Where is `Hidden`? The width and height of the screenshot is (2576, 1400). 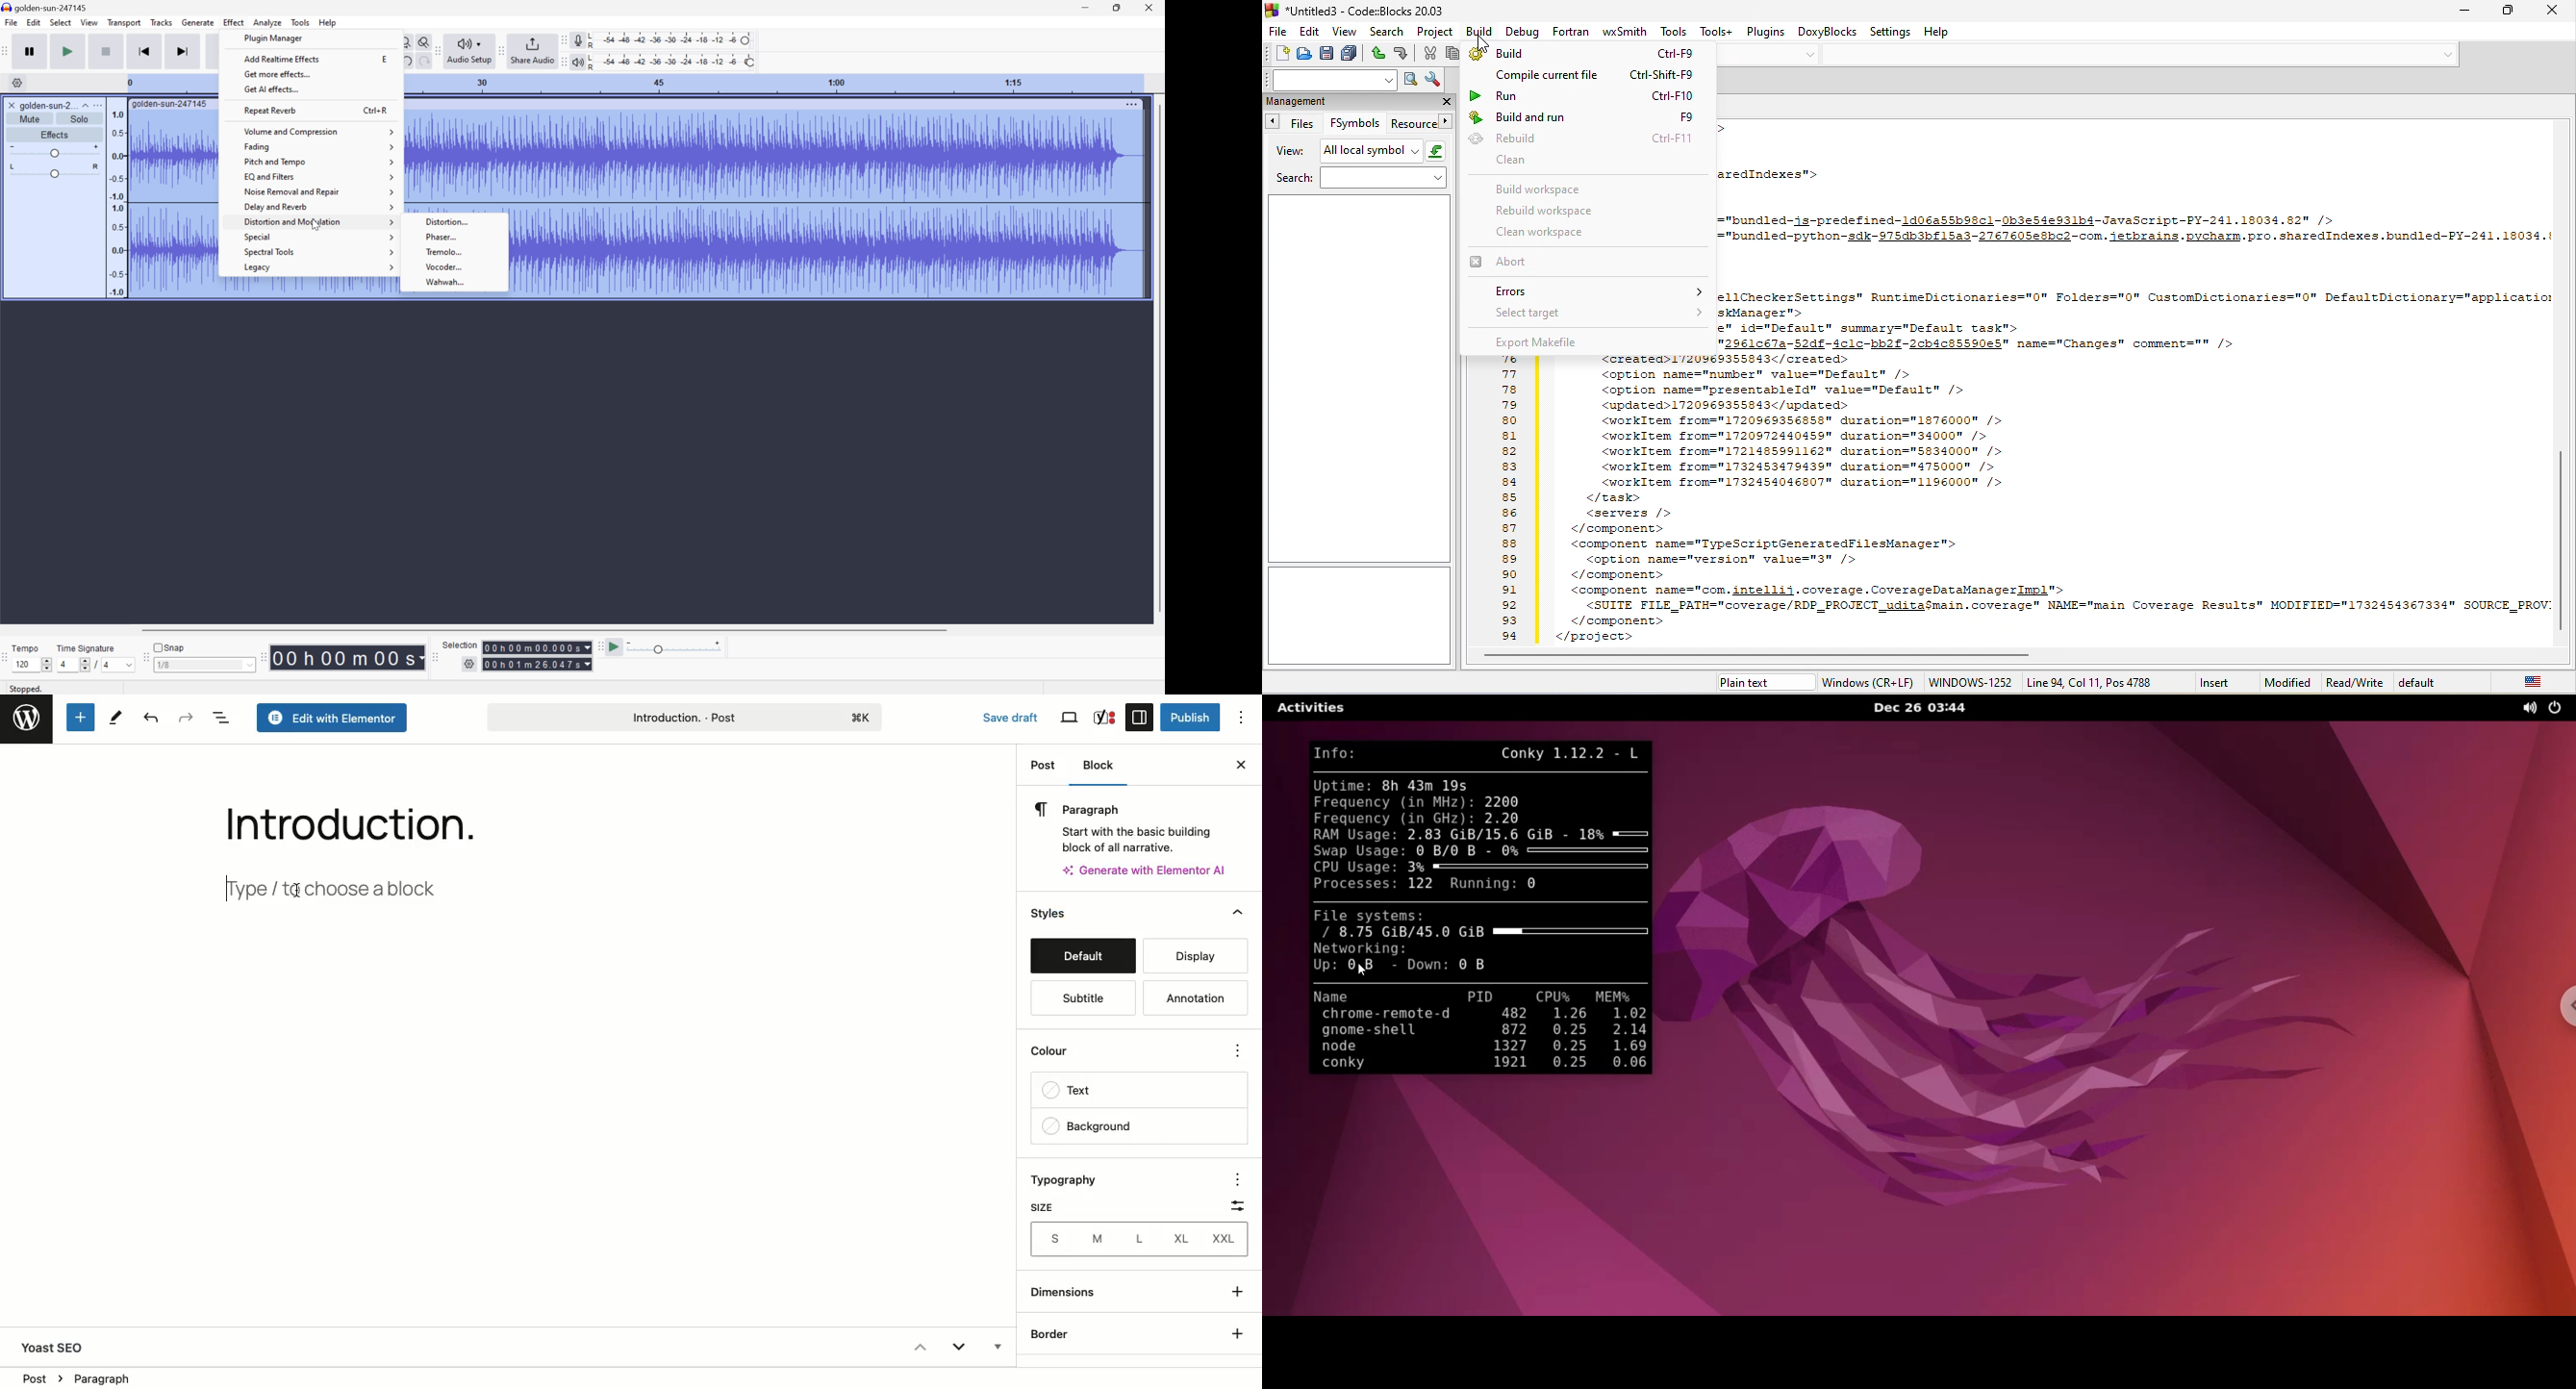 Hidden is located at coordinates (996, 1349).